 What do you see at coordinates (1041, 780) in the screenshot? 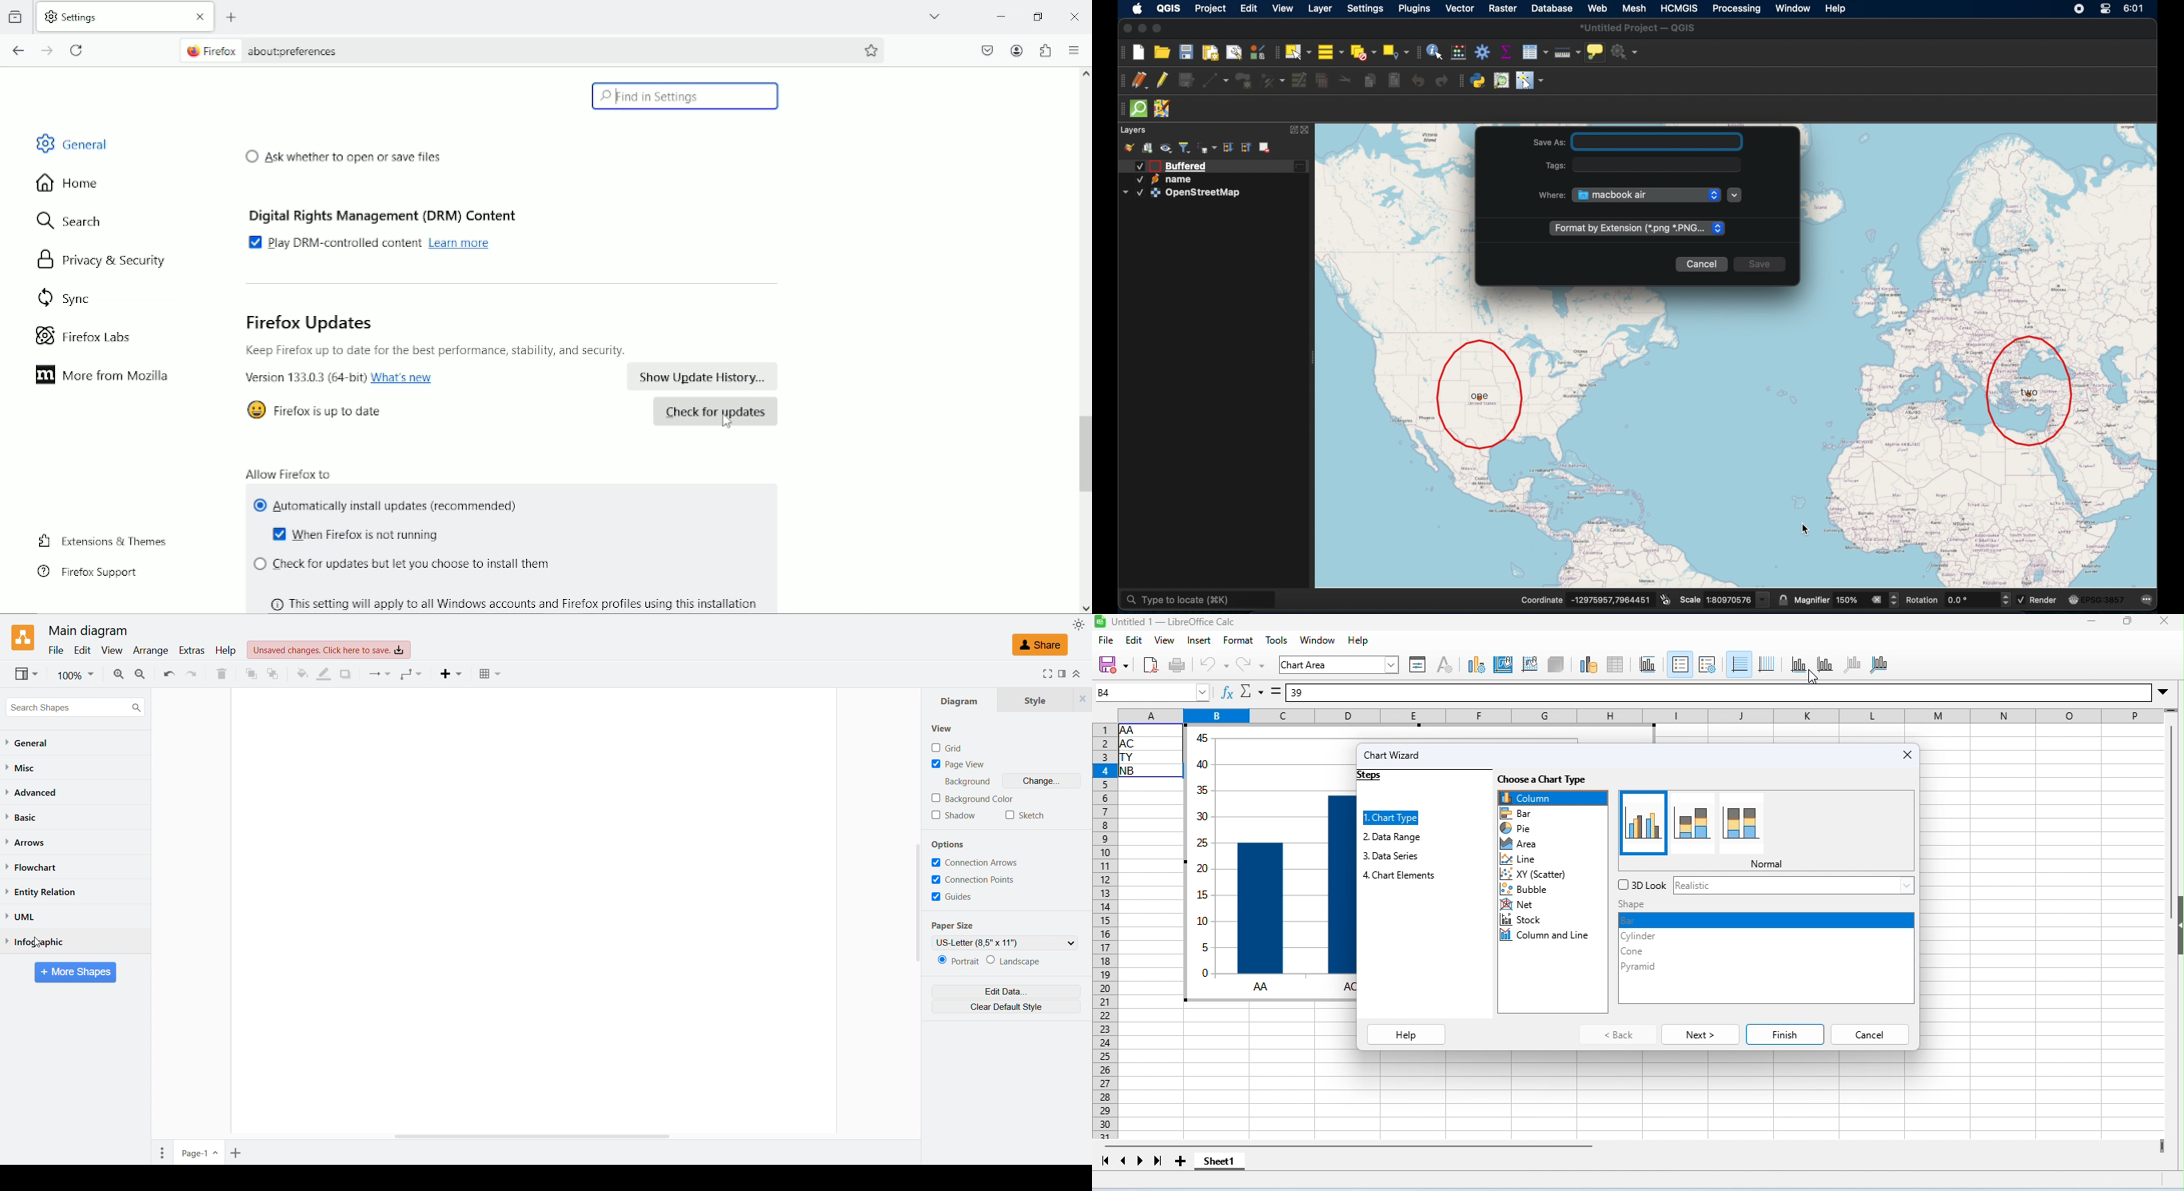
I see `Change background ` at bounding box center [1041, 780].